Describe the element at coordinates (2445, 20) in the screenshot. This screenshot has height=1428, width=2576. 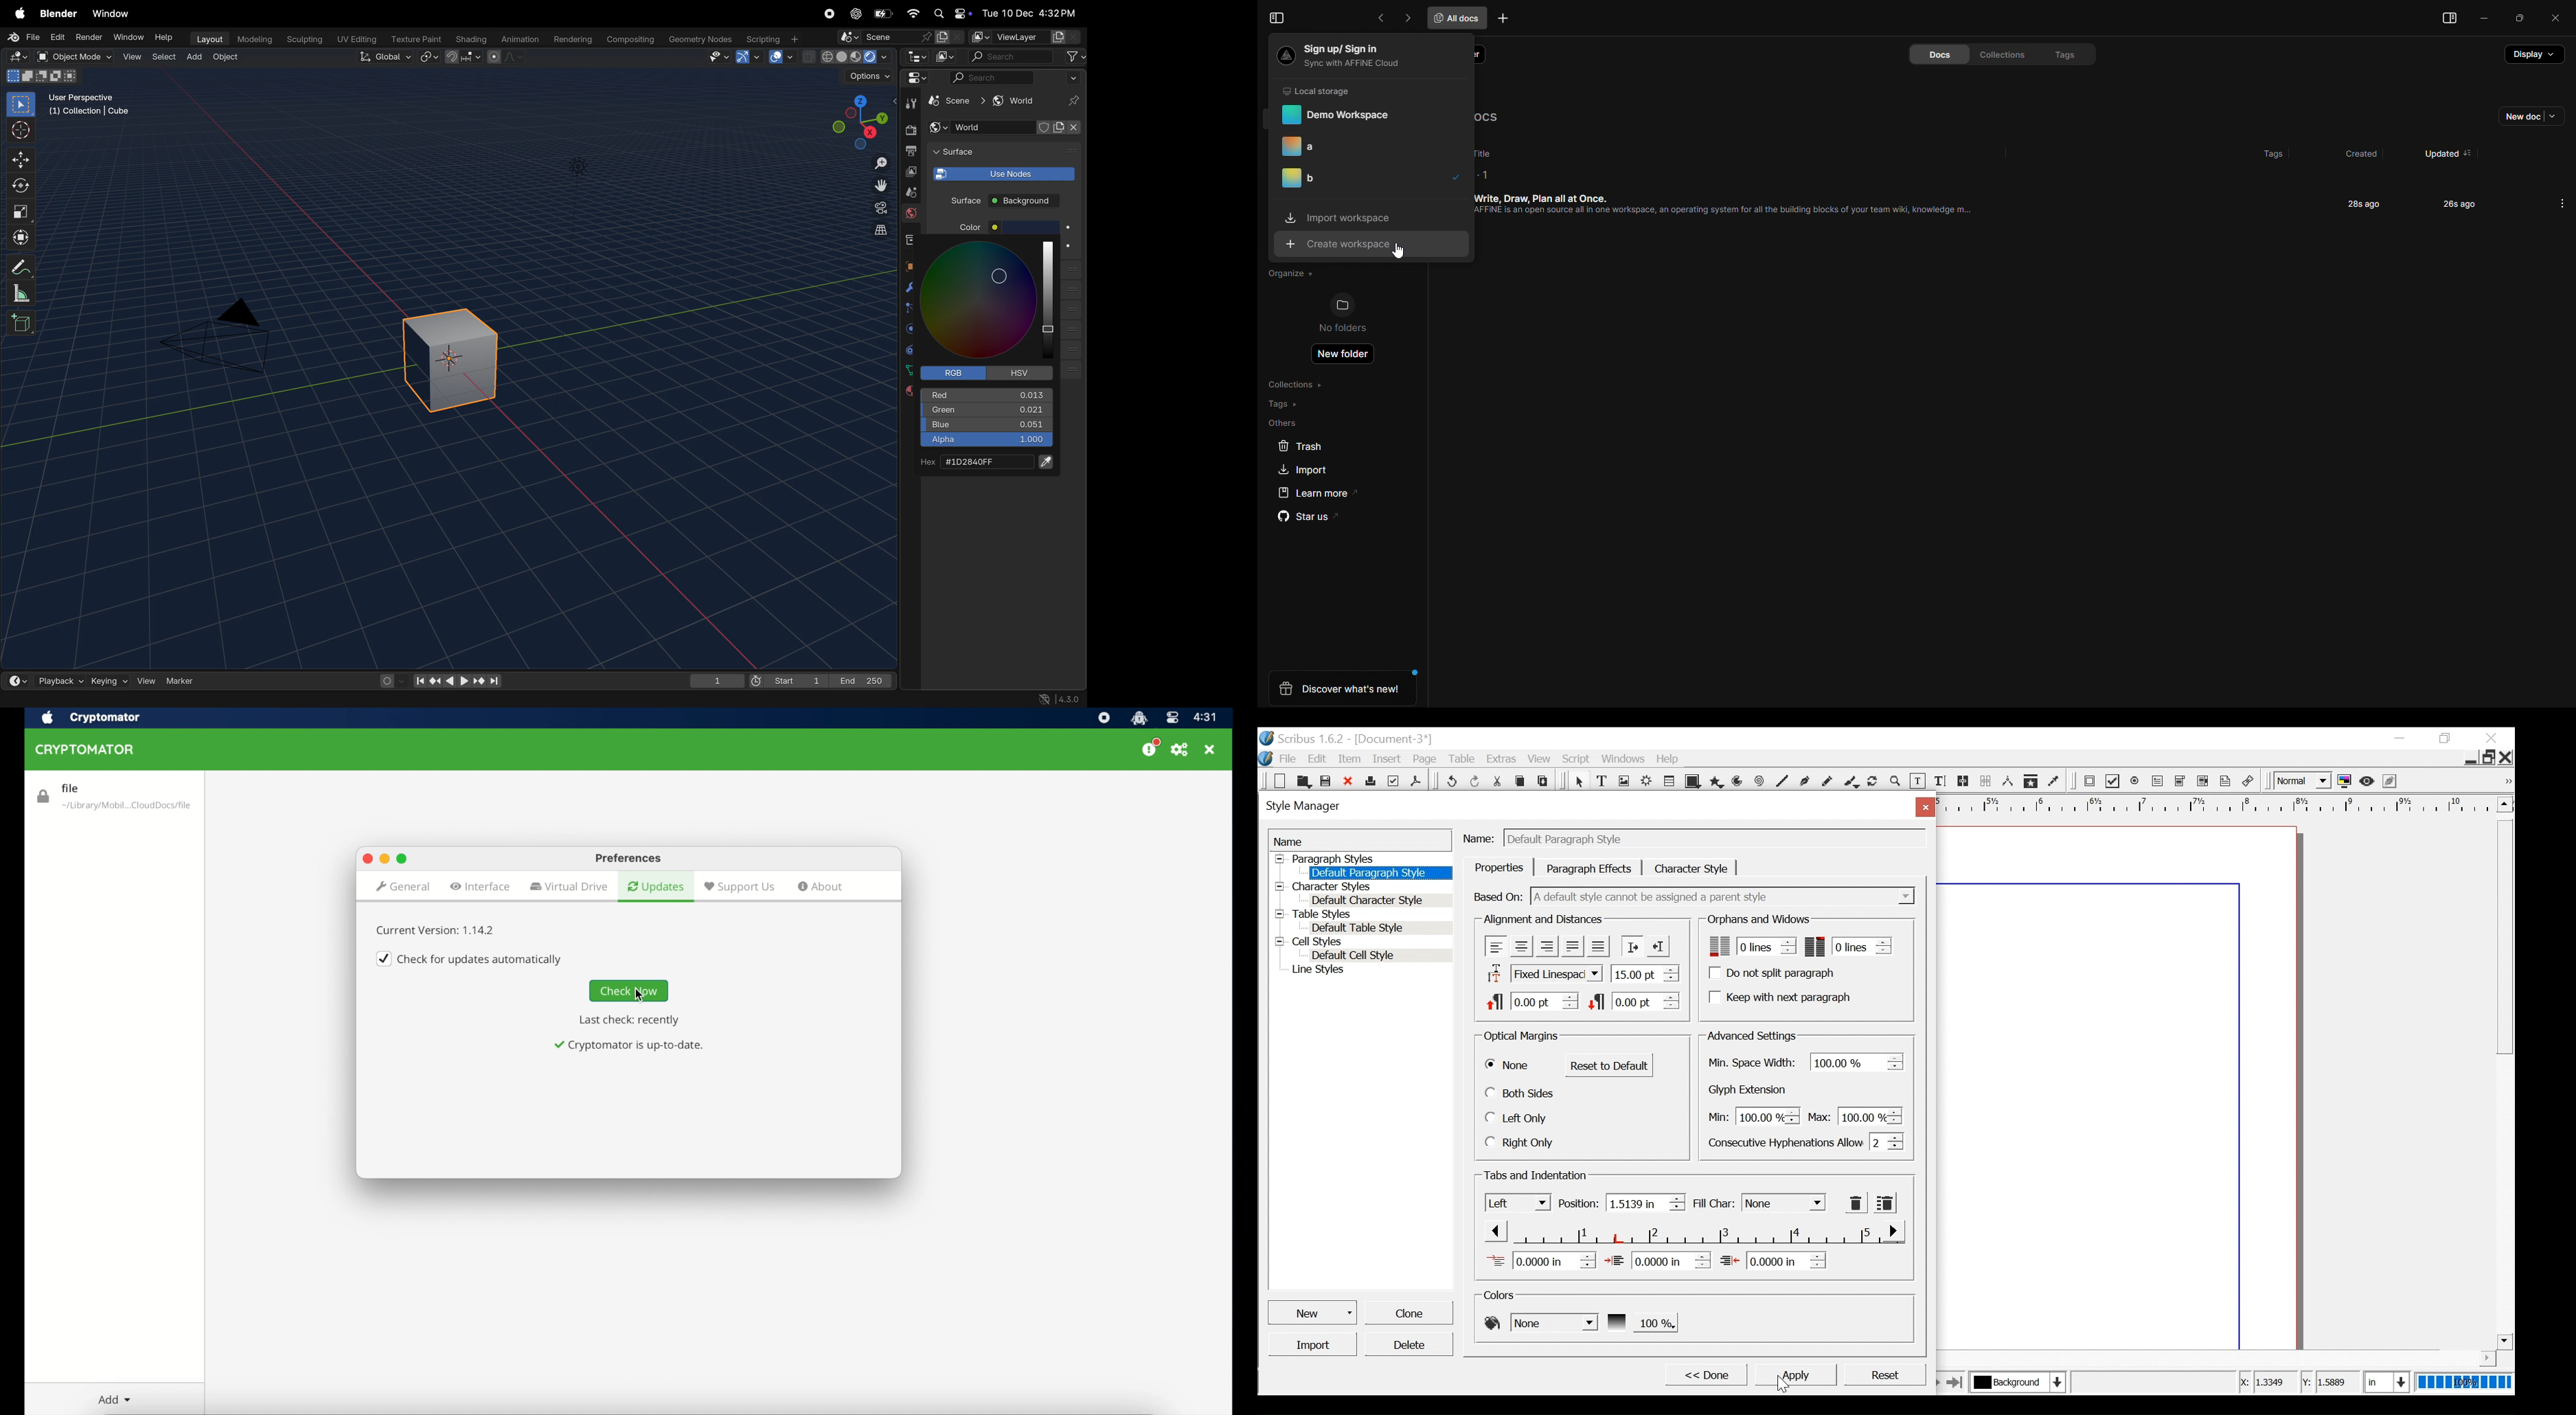
I see `view` at that location.